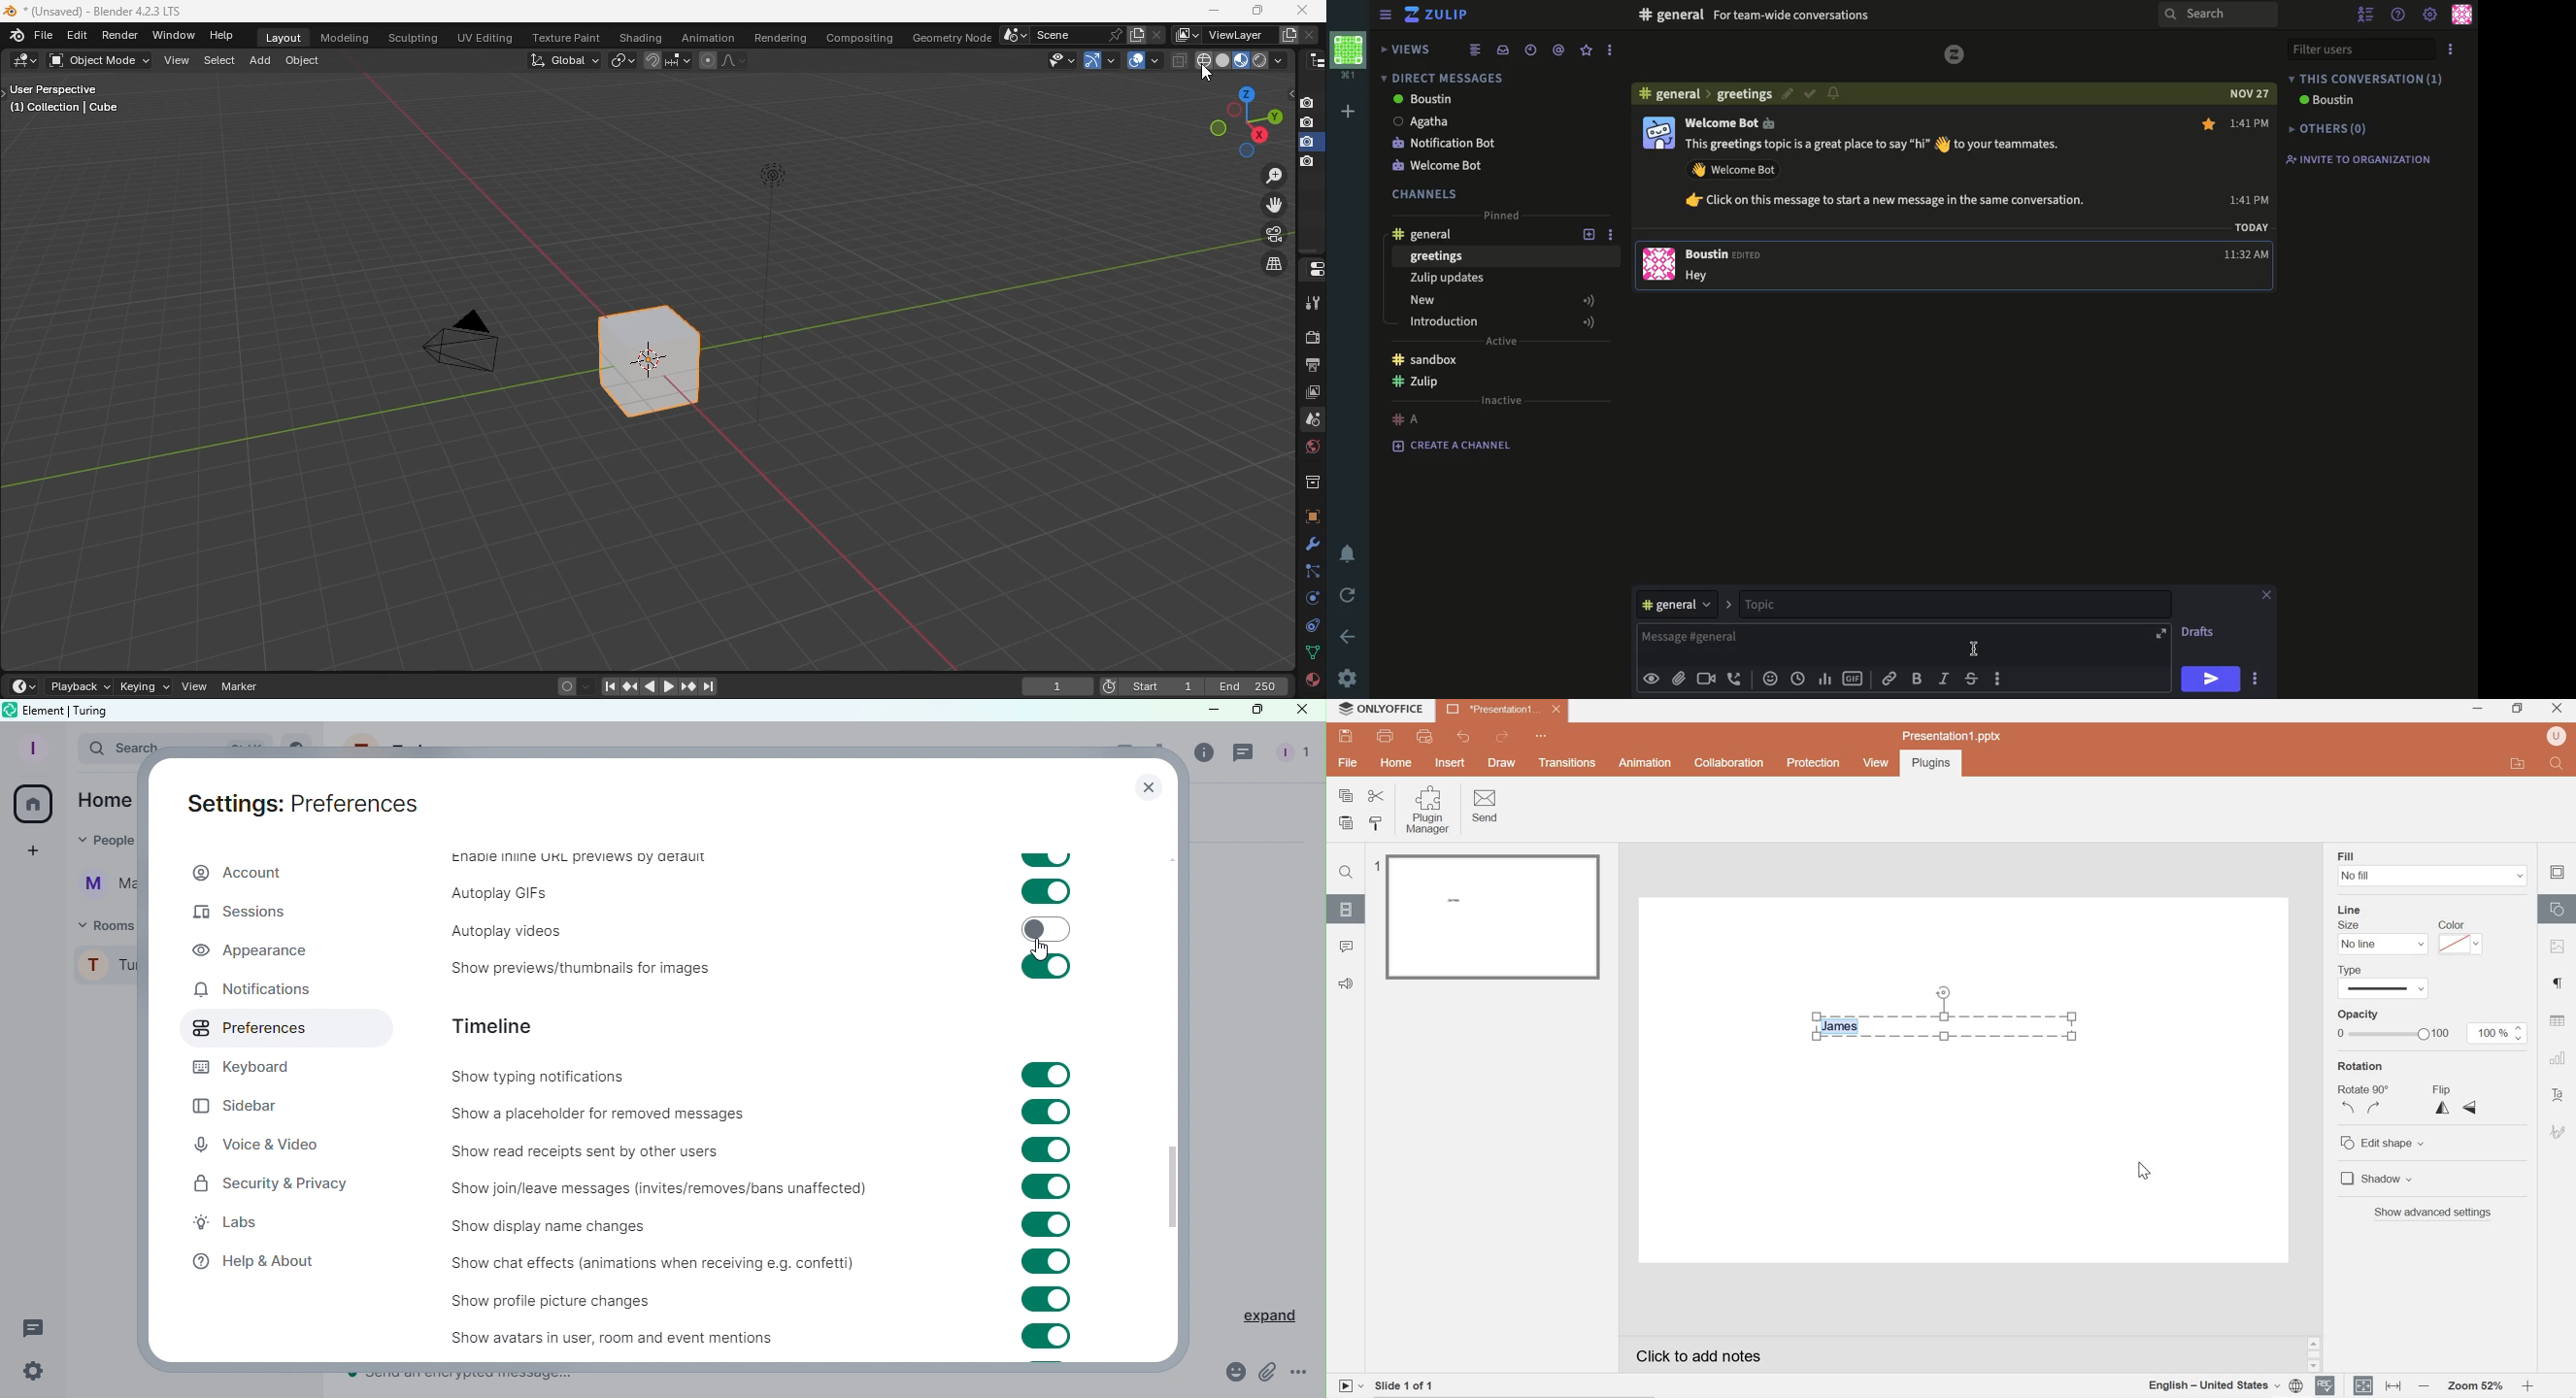 The image size is (2576, 1400). Describe the element at coordinates (1047, 1188) in the screenshot. I see `Toggle` at that location.